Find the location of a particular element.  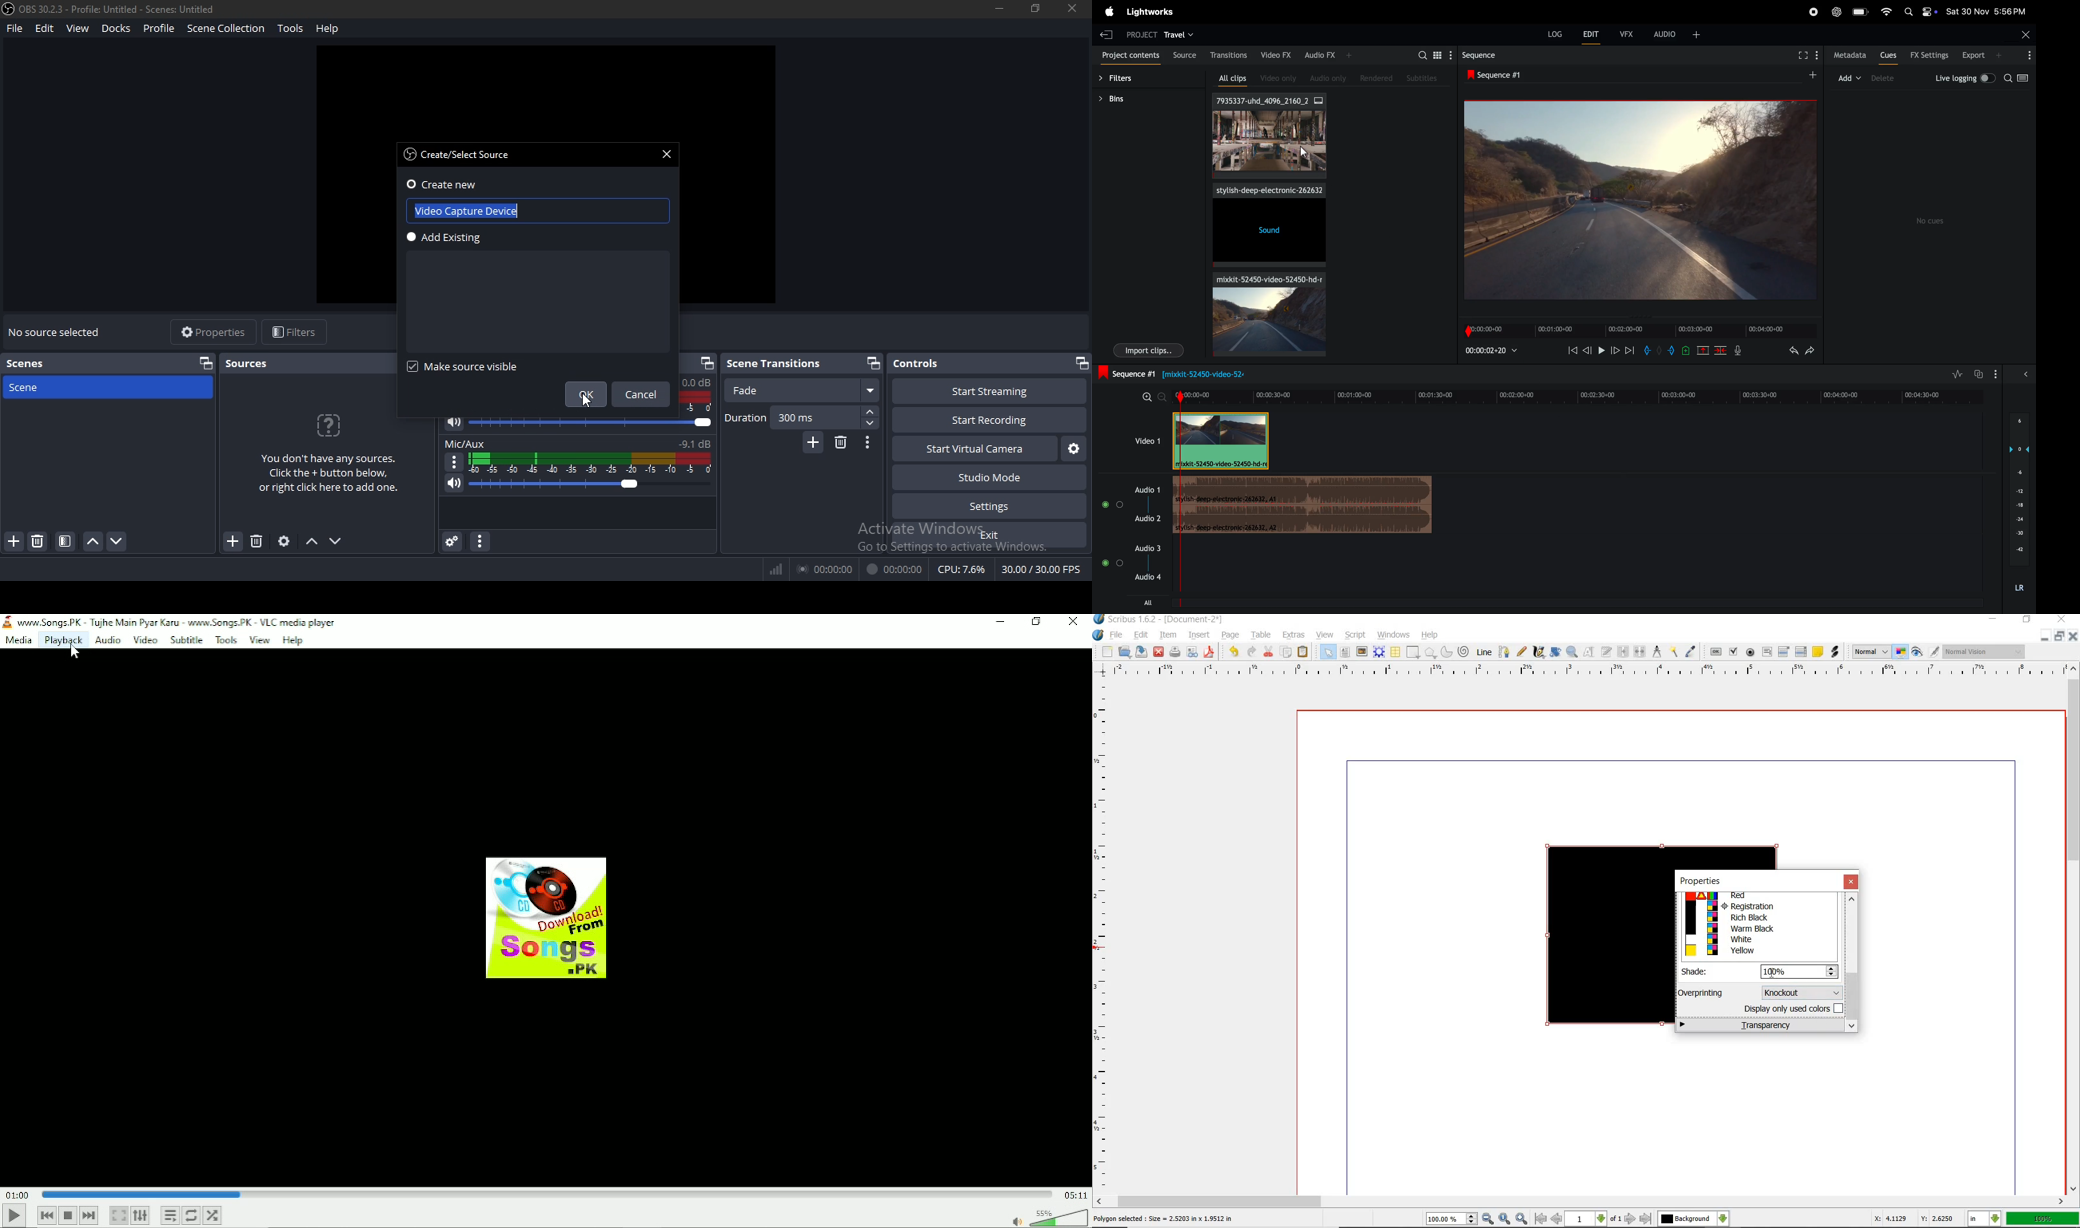

print is located at coordinates (1176, 653).